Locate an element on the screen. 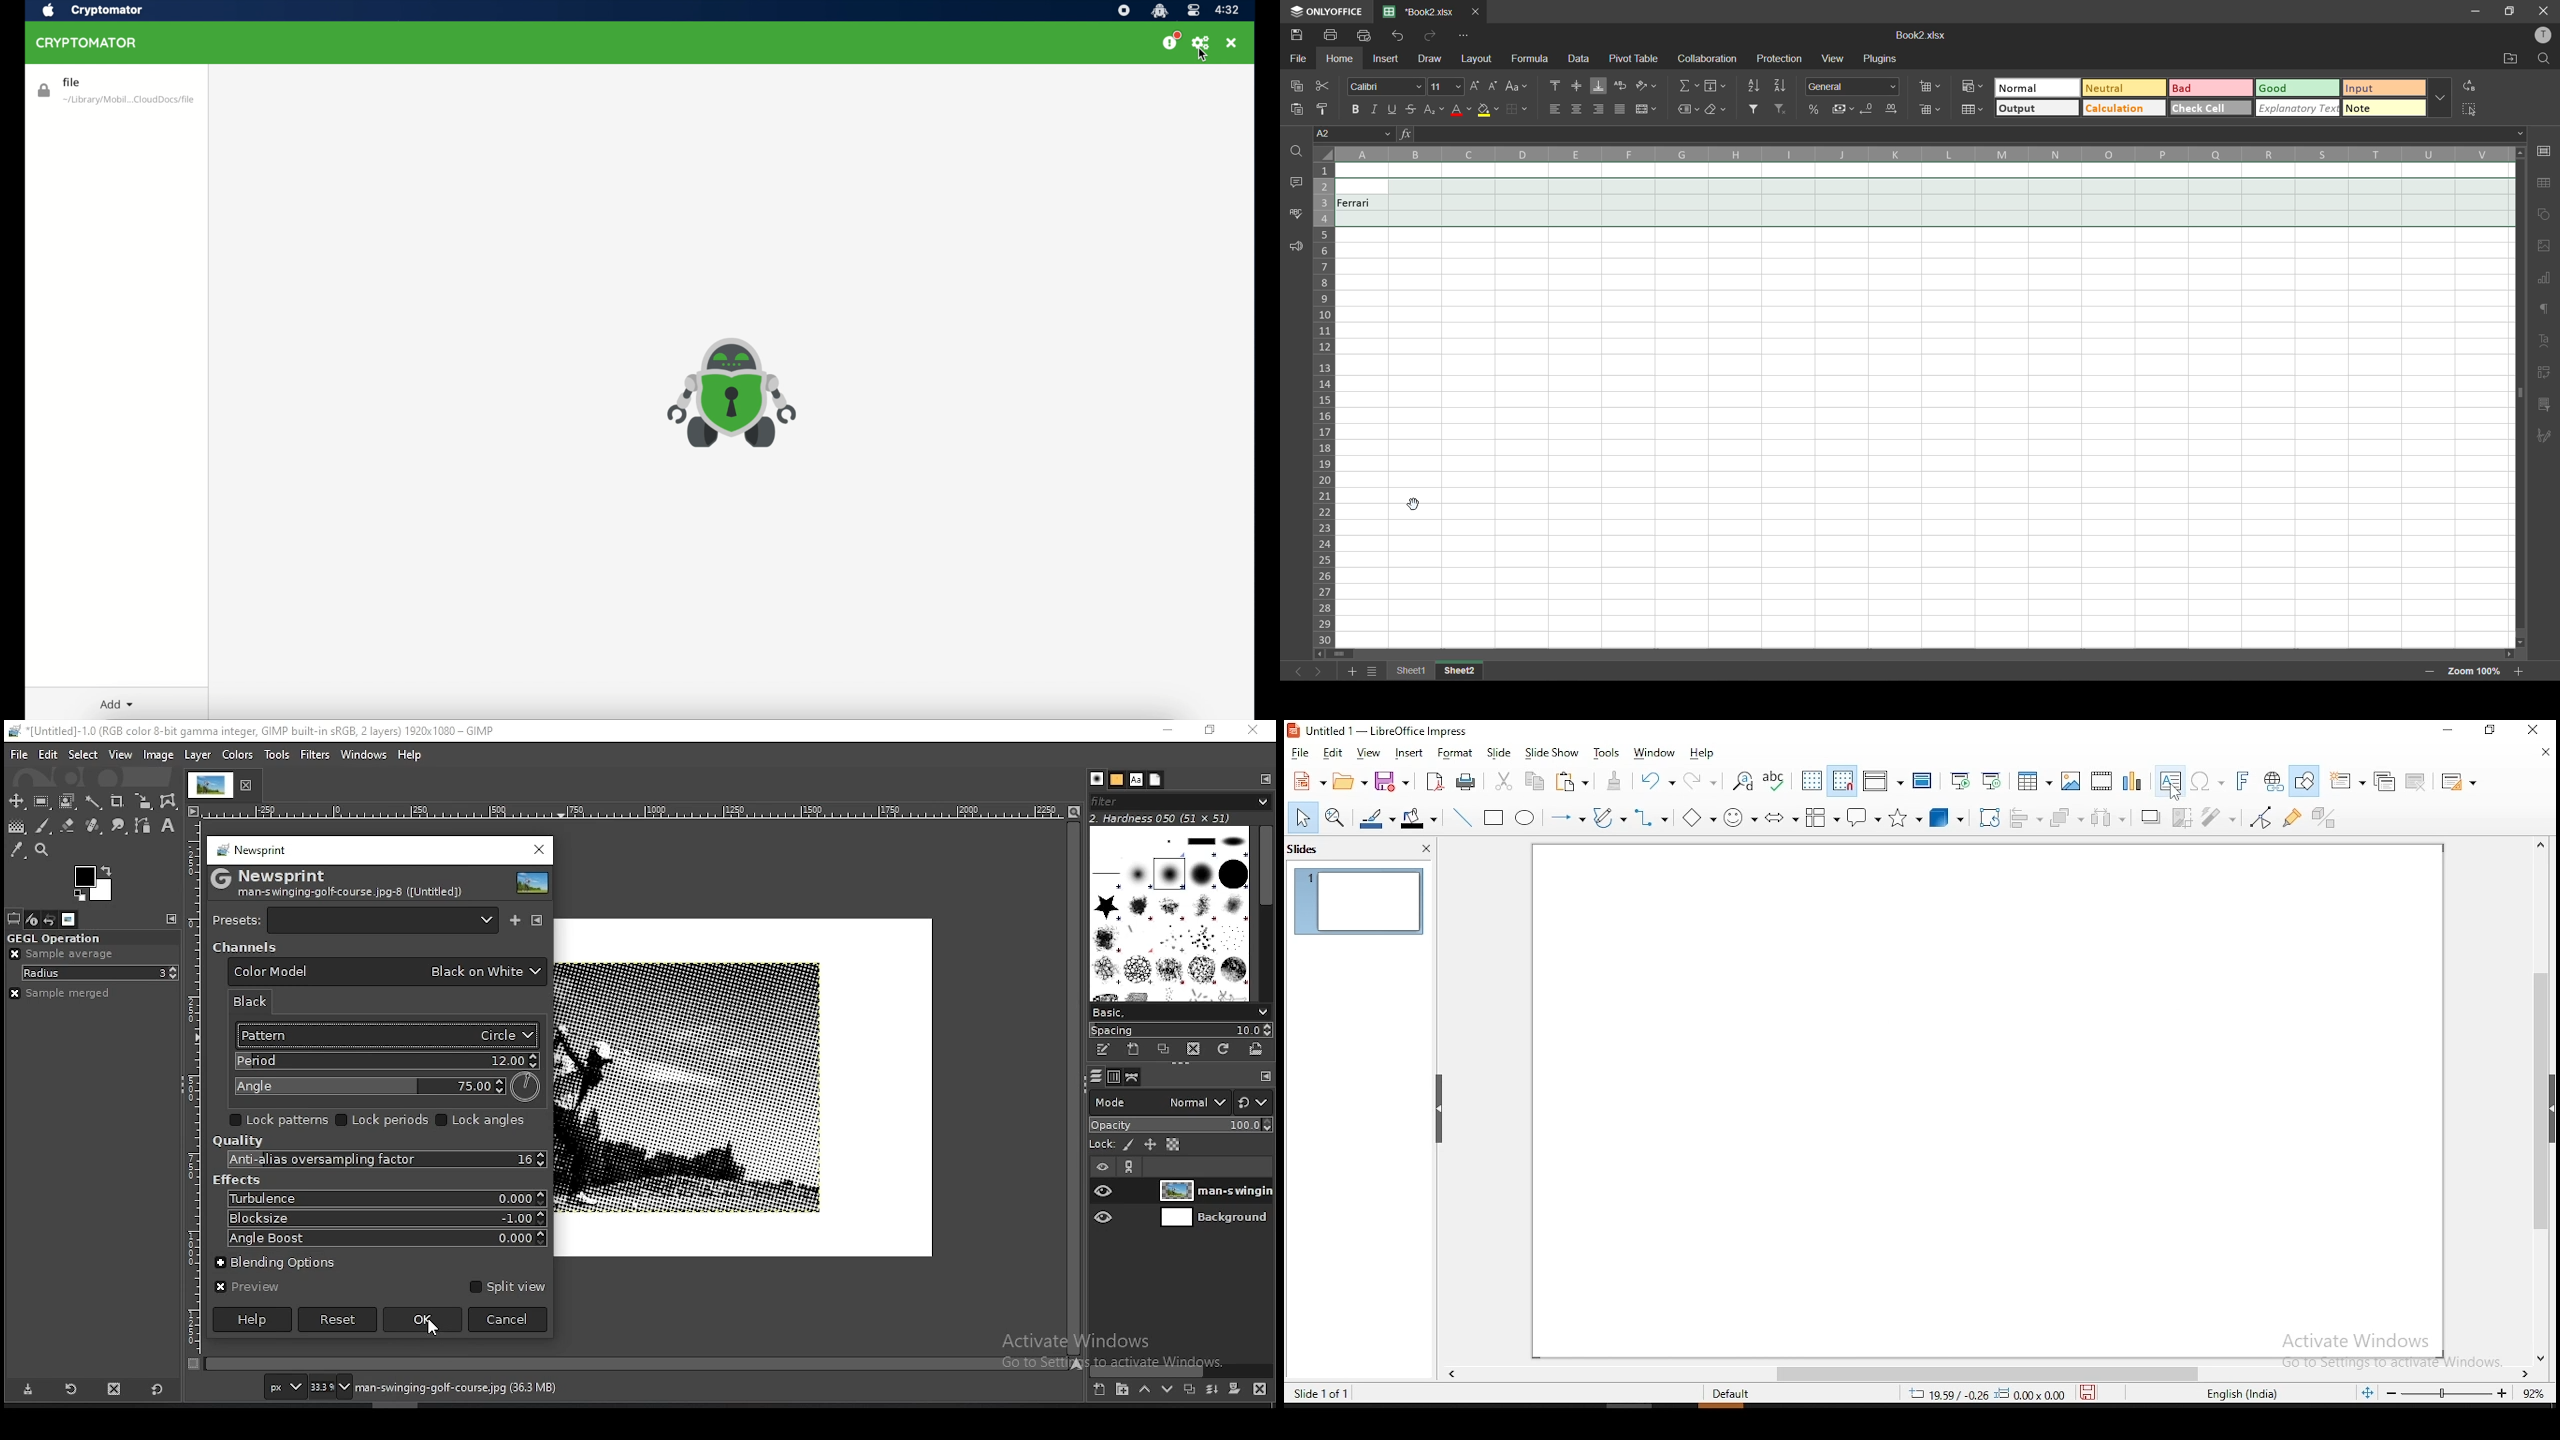  find is located at coordinates (2545, 59).